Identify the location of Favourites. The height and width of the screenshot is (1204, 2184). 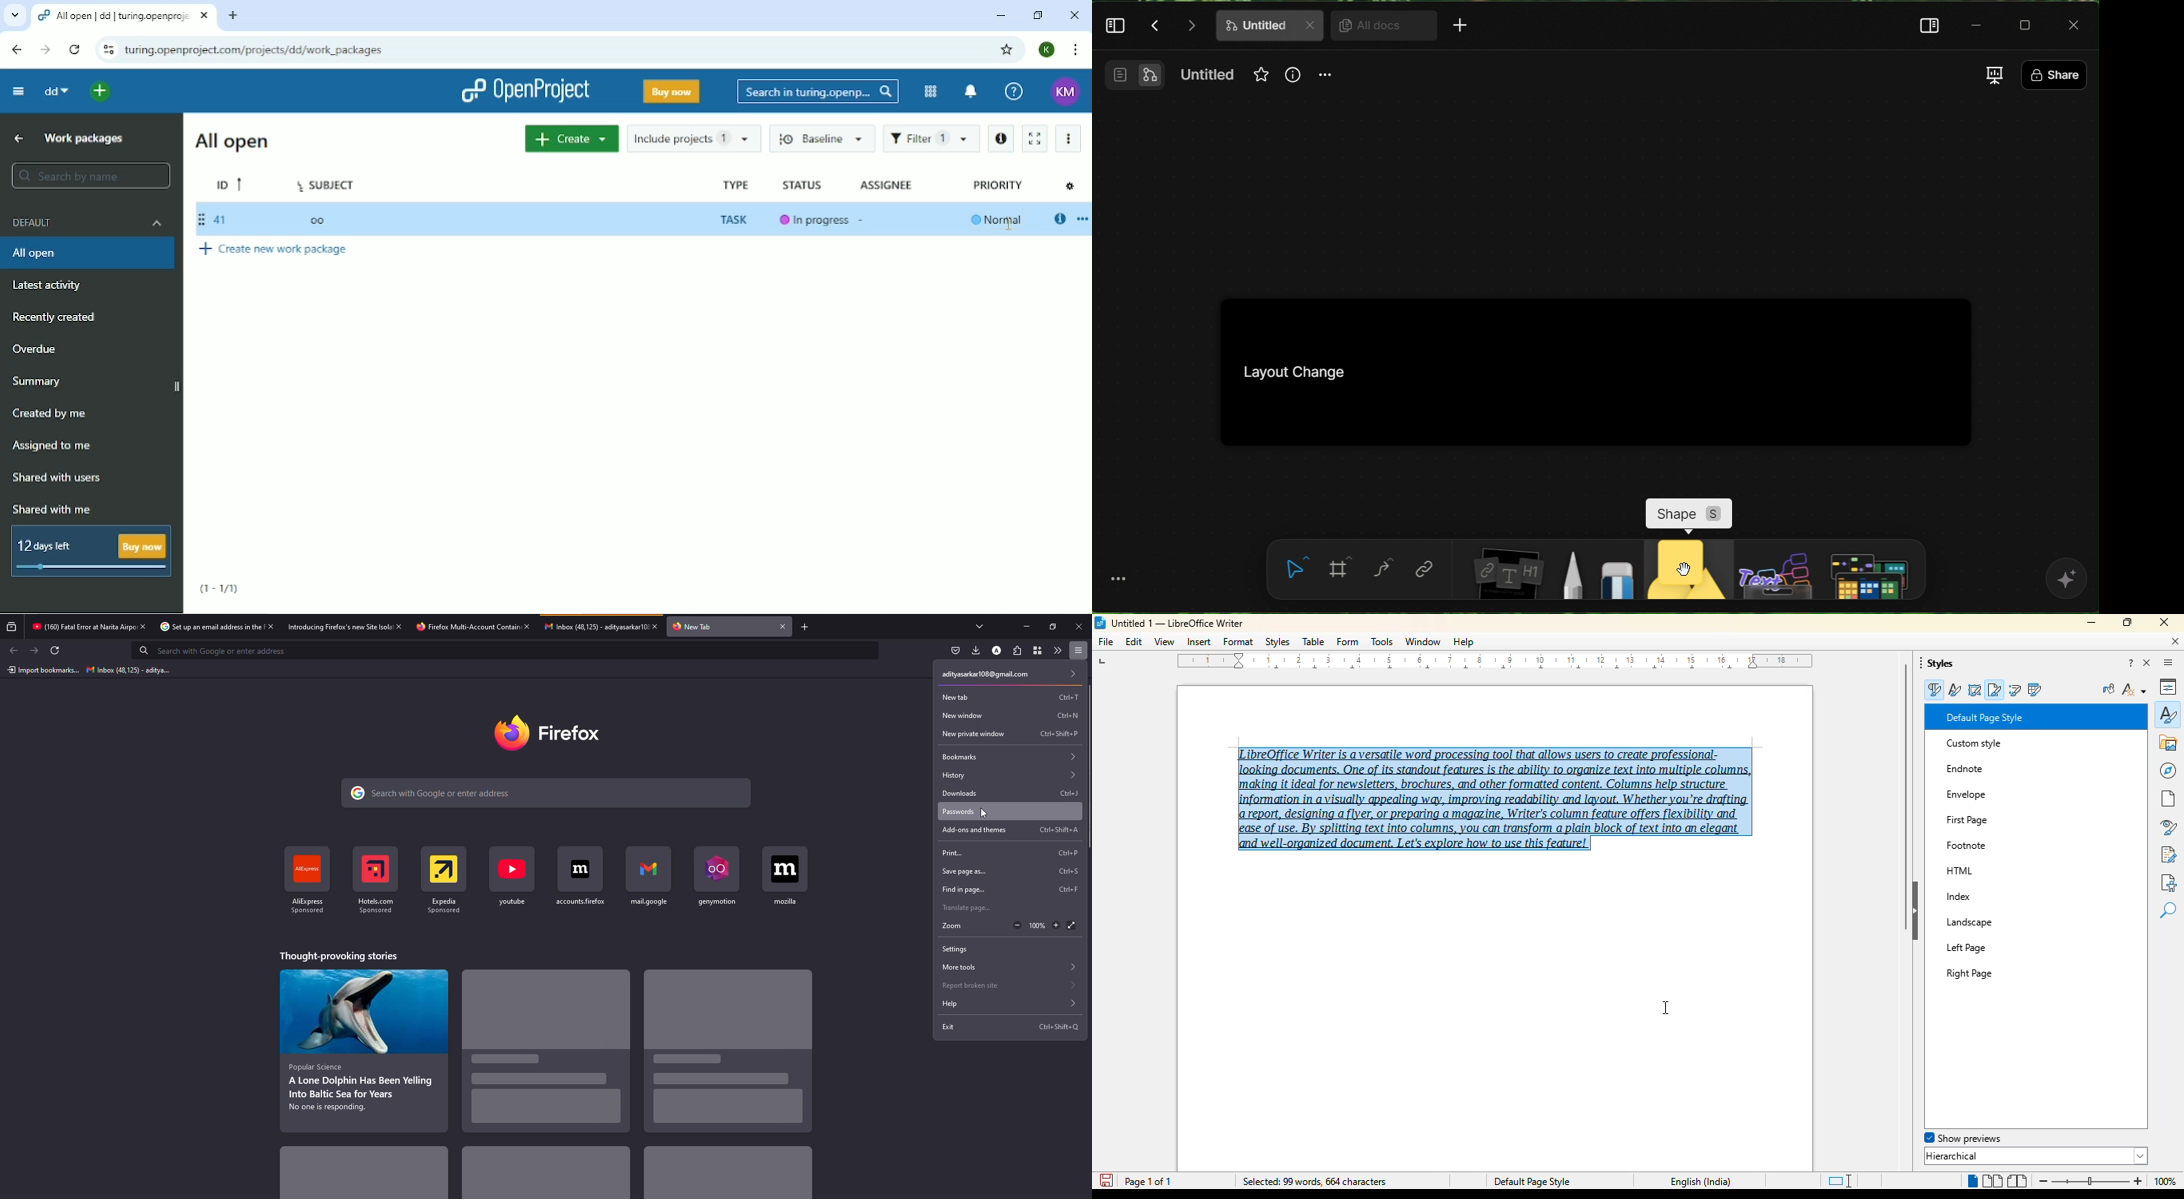
(1259, 74).